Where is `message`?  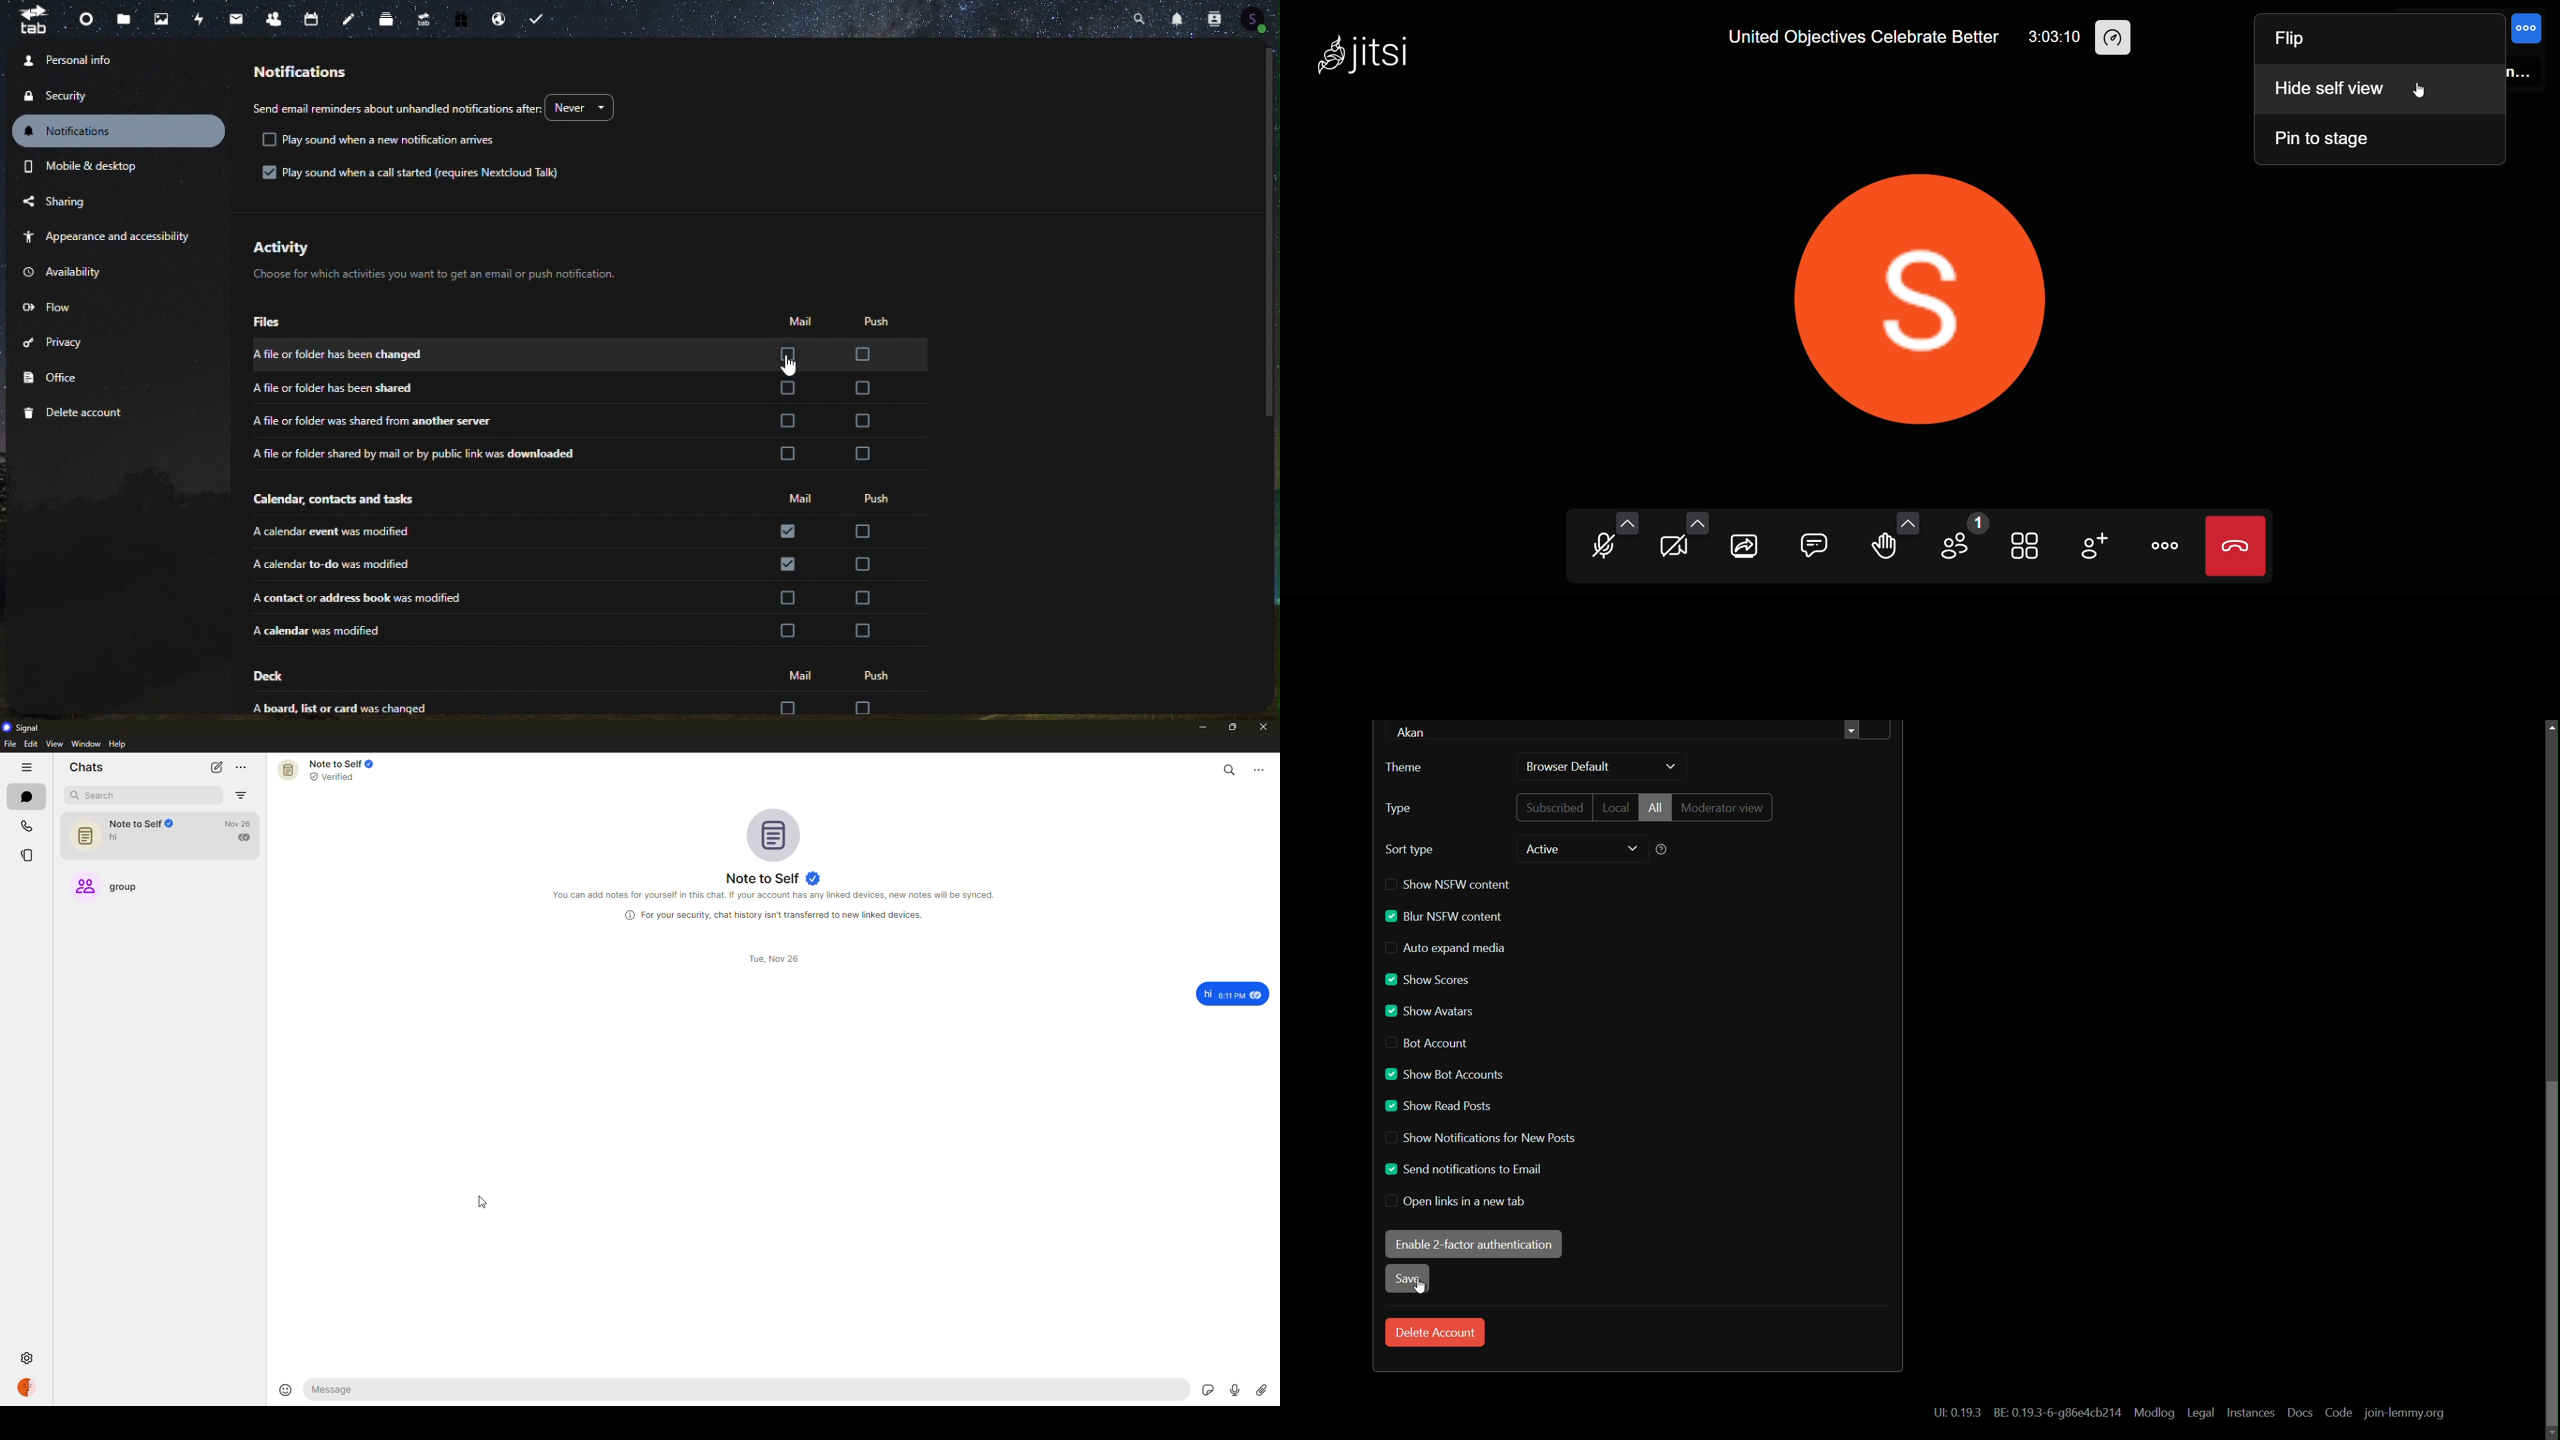
message is located at coordinates (409, 1389).